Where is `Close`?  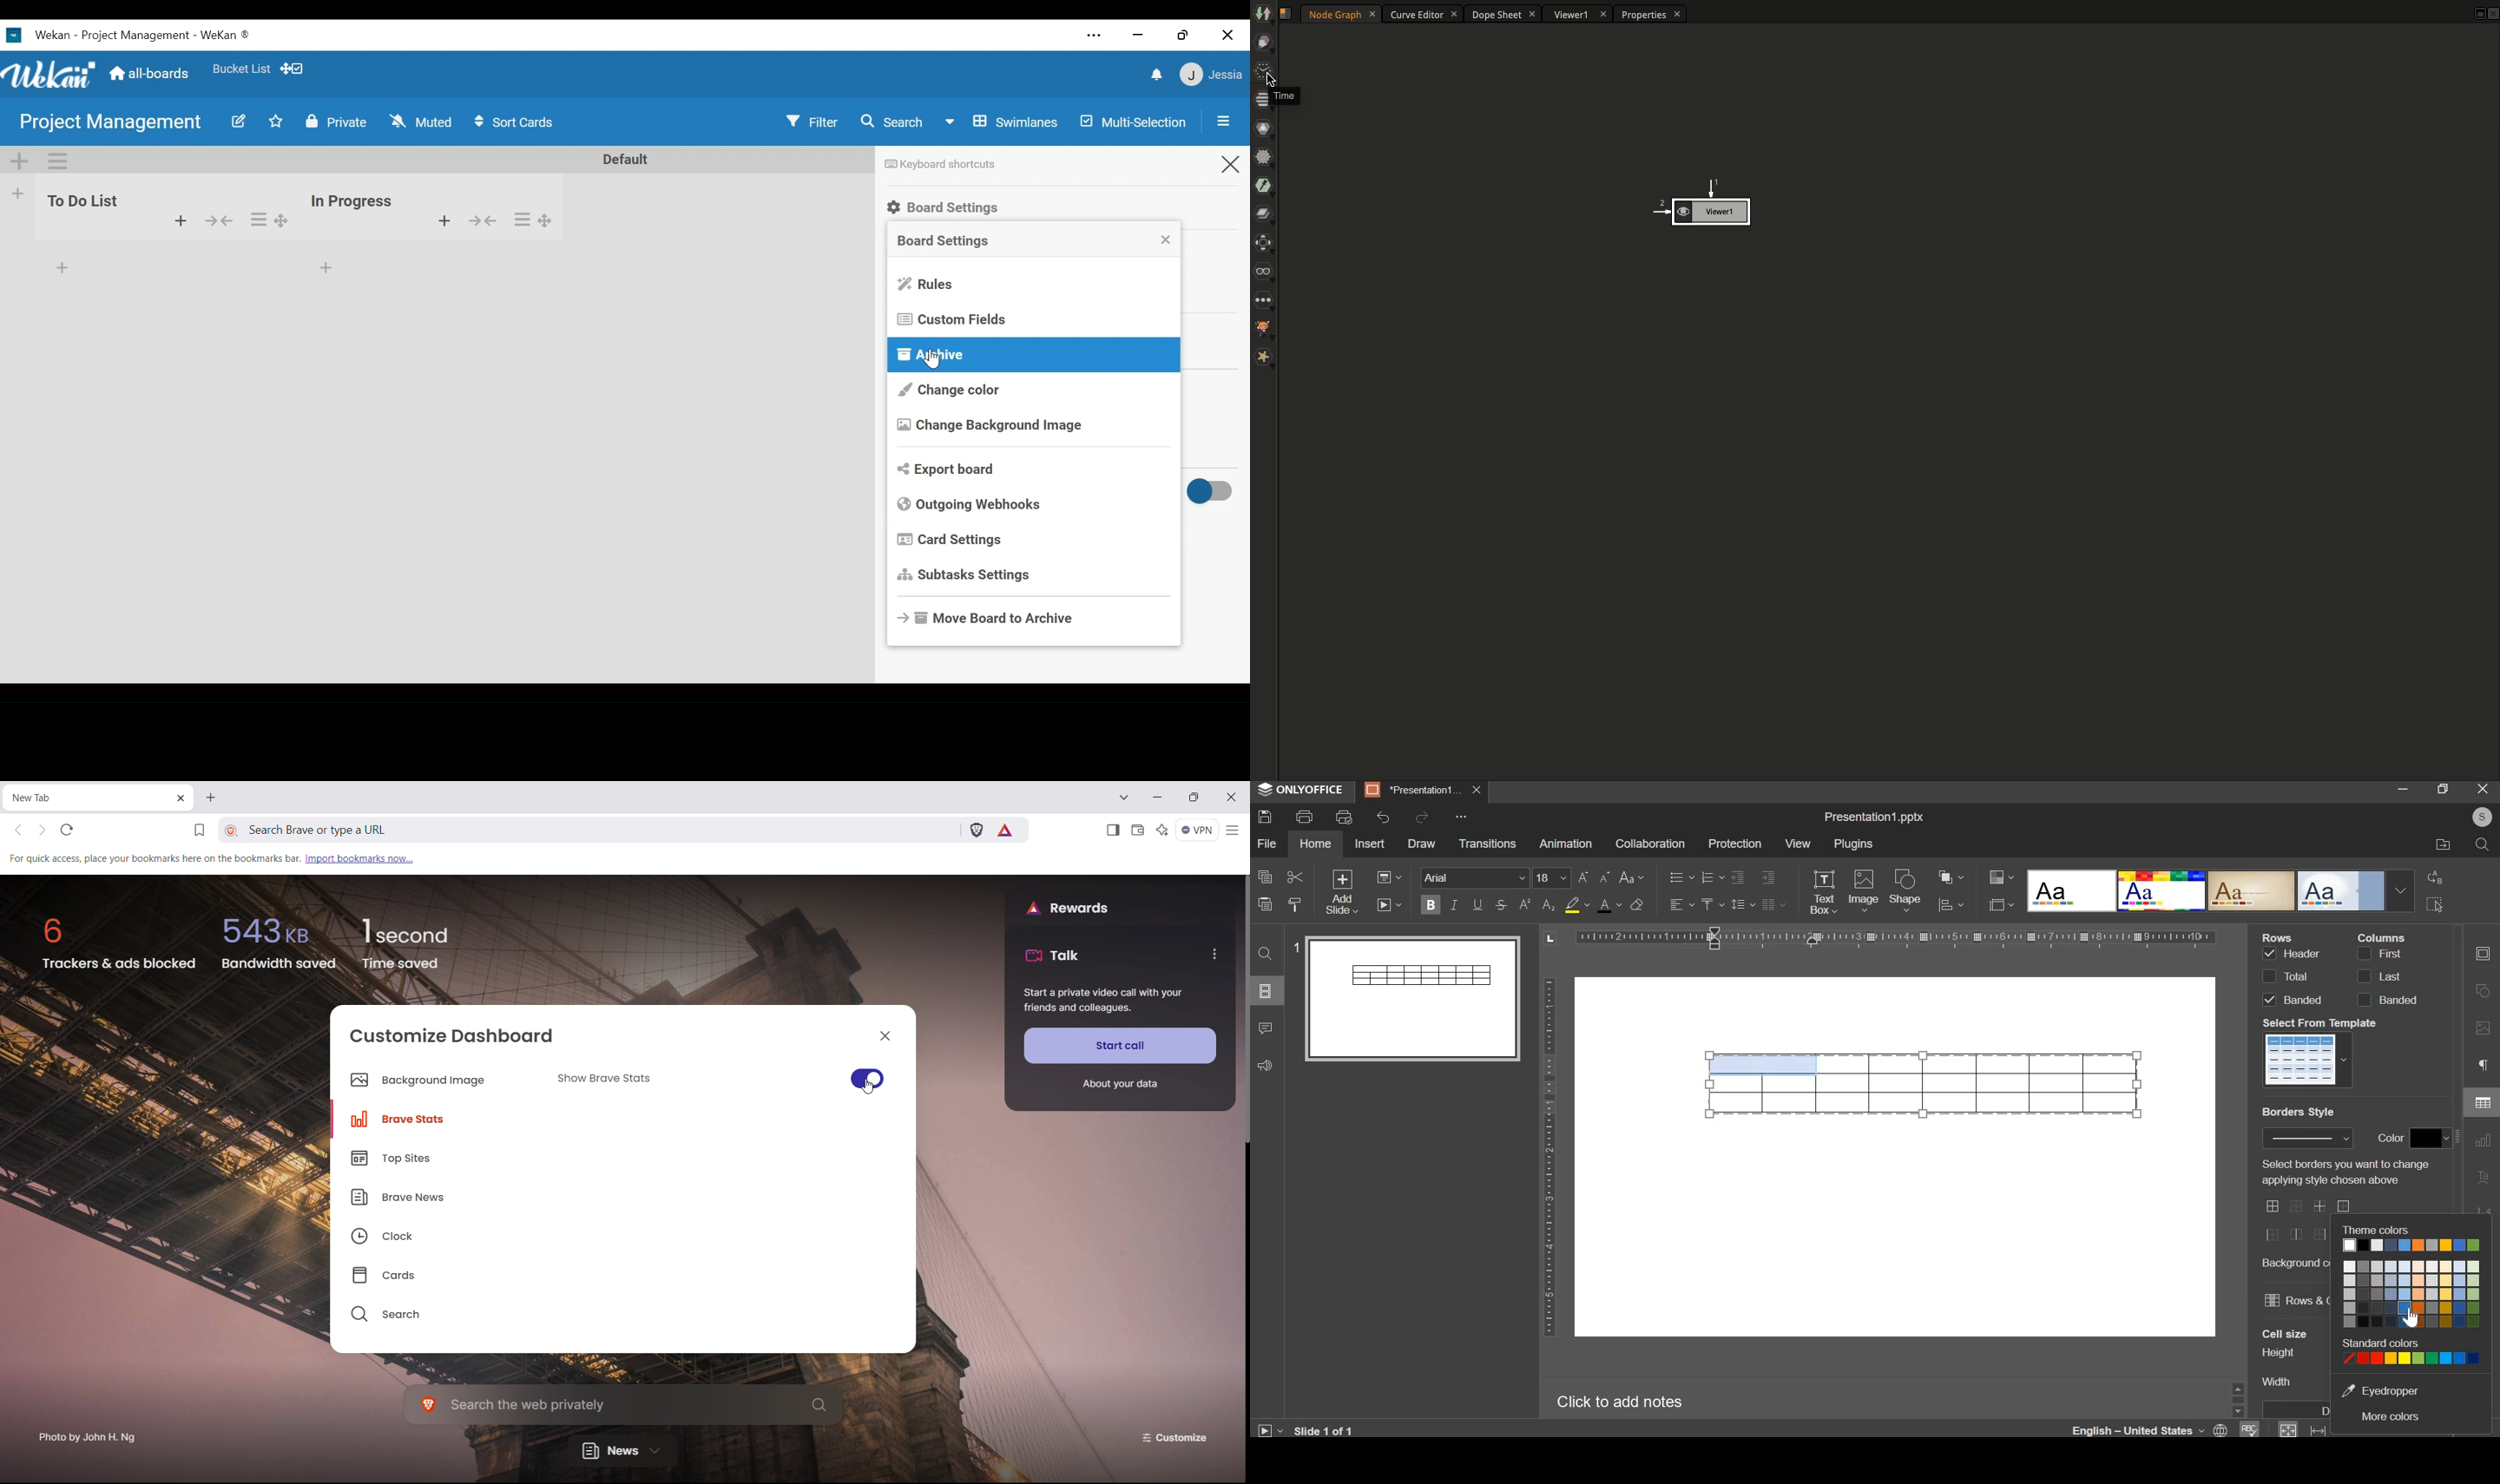 Close is located at coordinates (1229, 34).